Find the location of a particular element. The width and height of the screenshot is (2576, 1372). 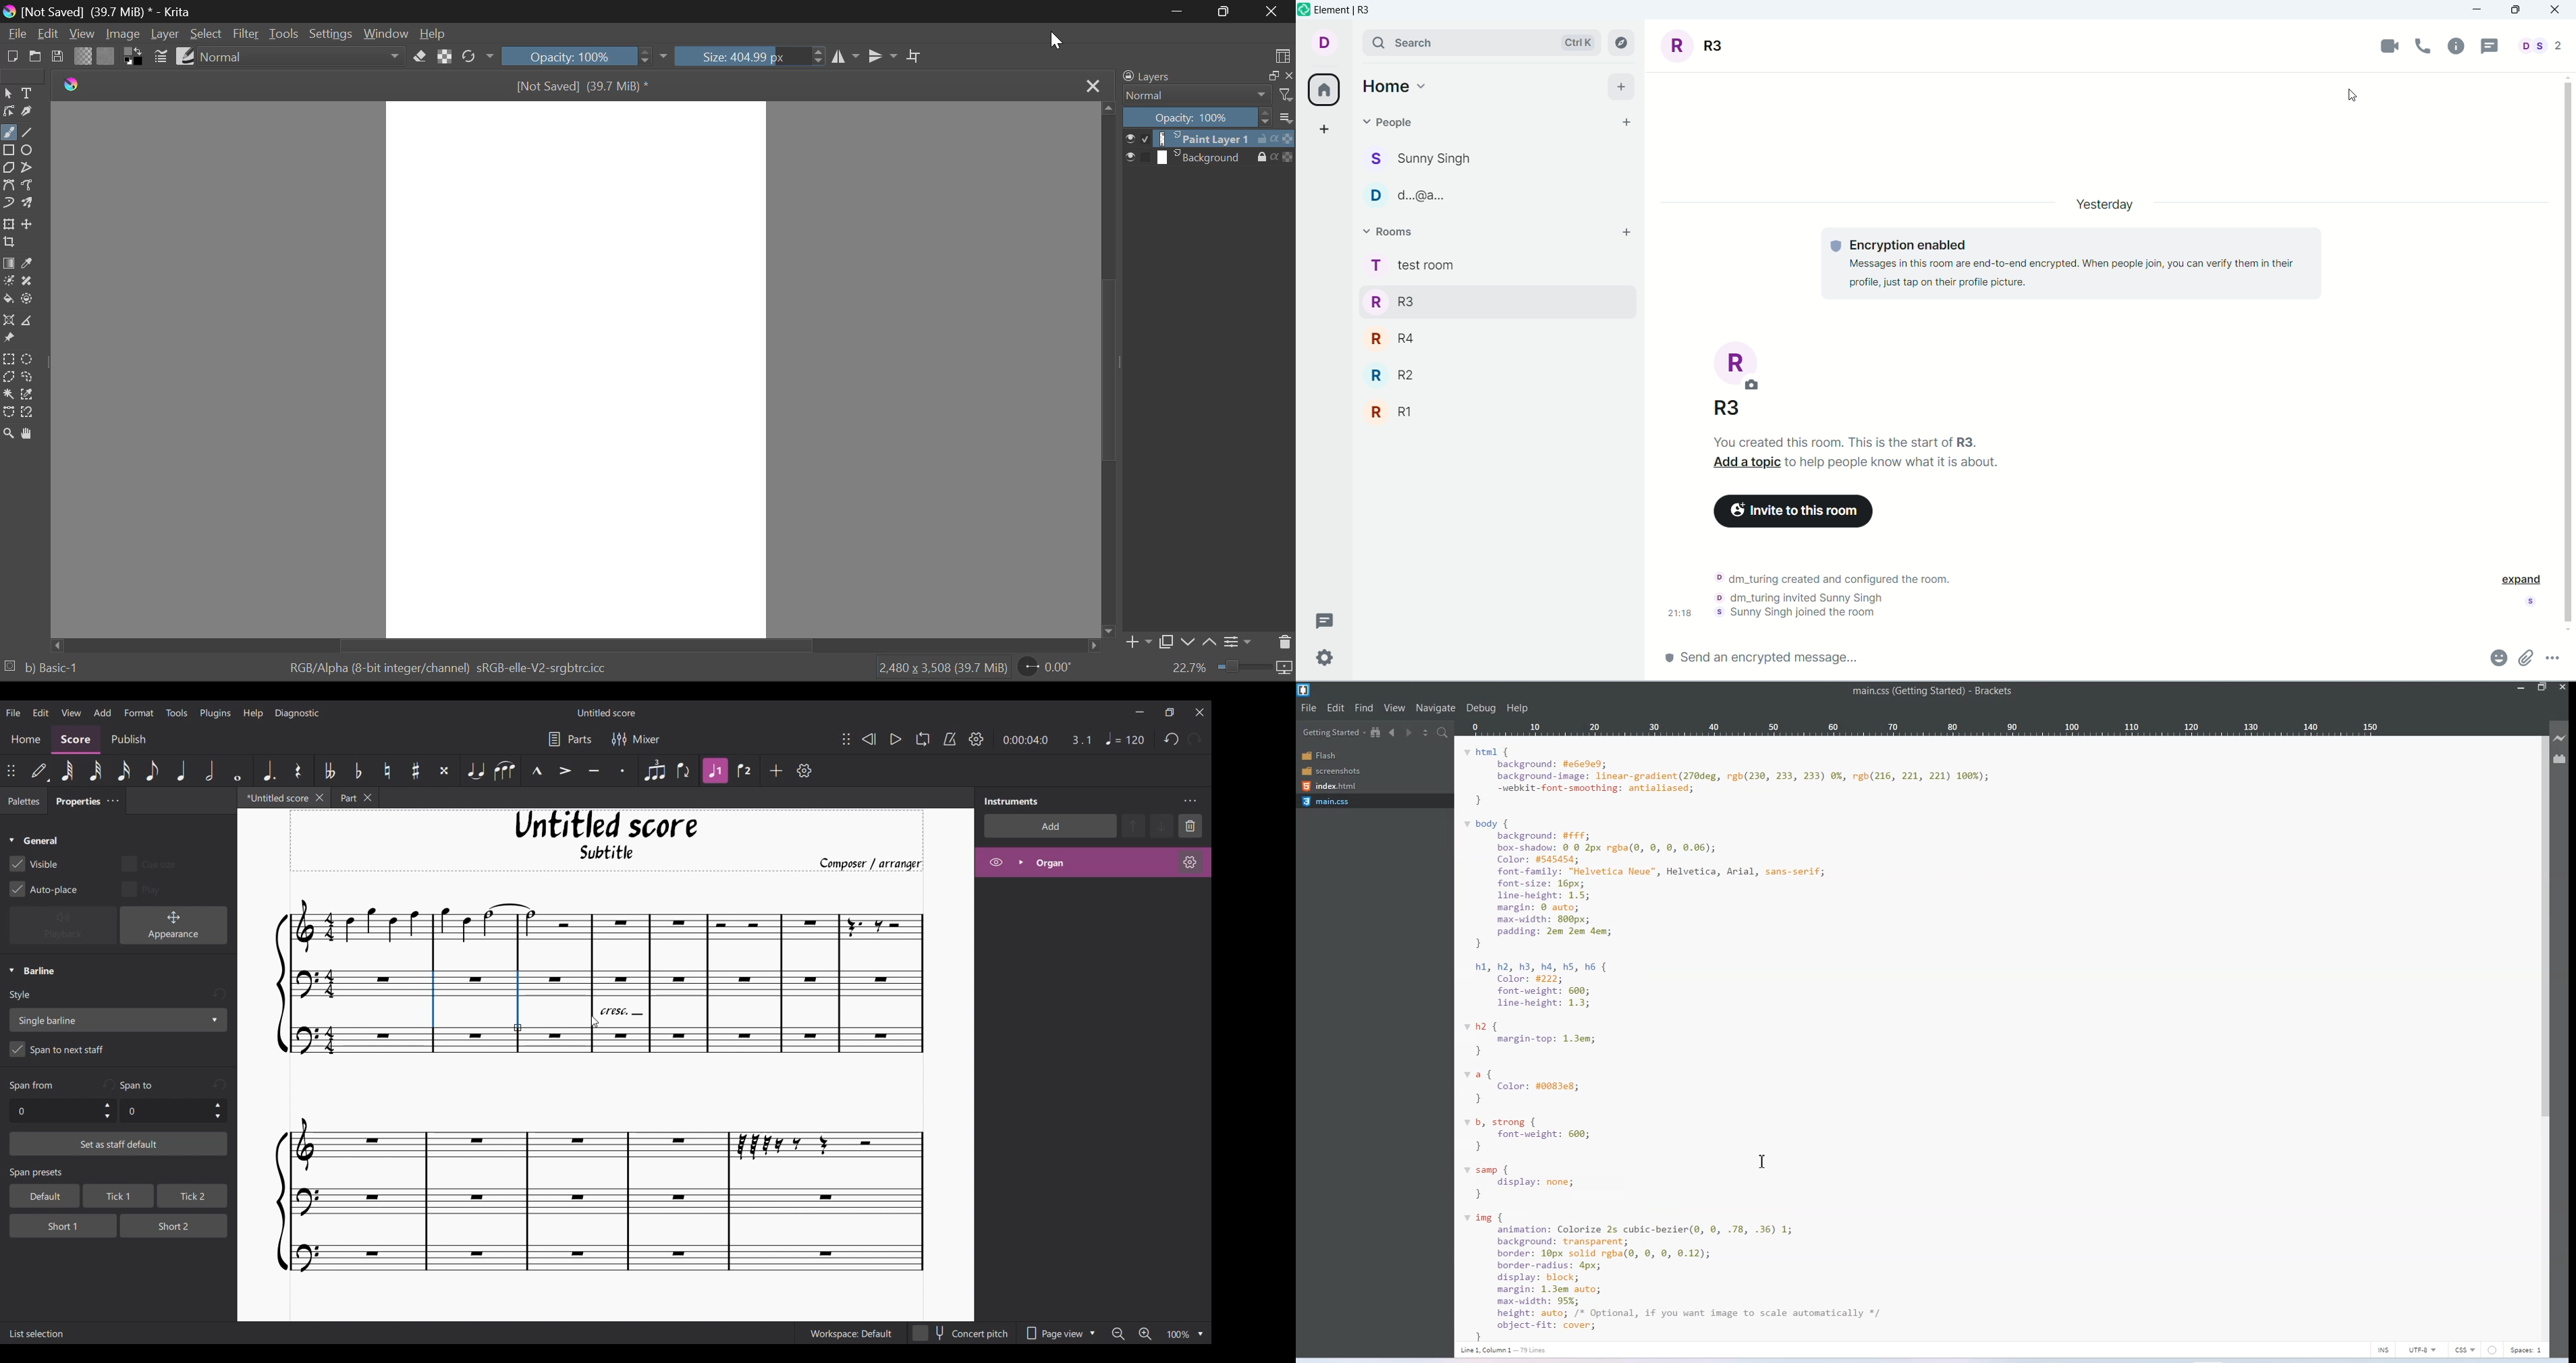

Cursor clicking on Barline is located at coordinates (595, 1022).